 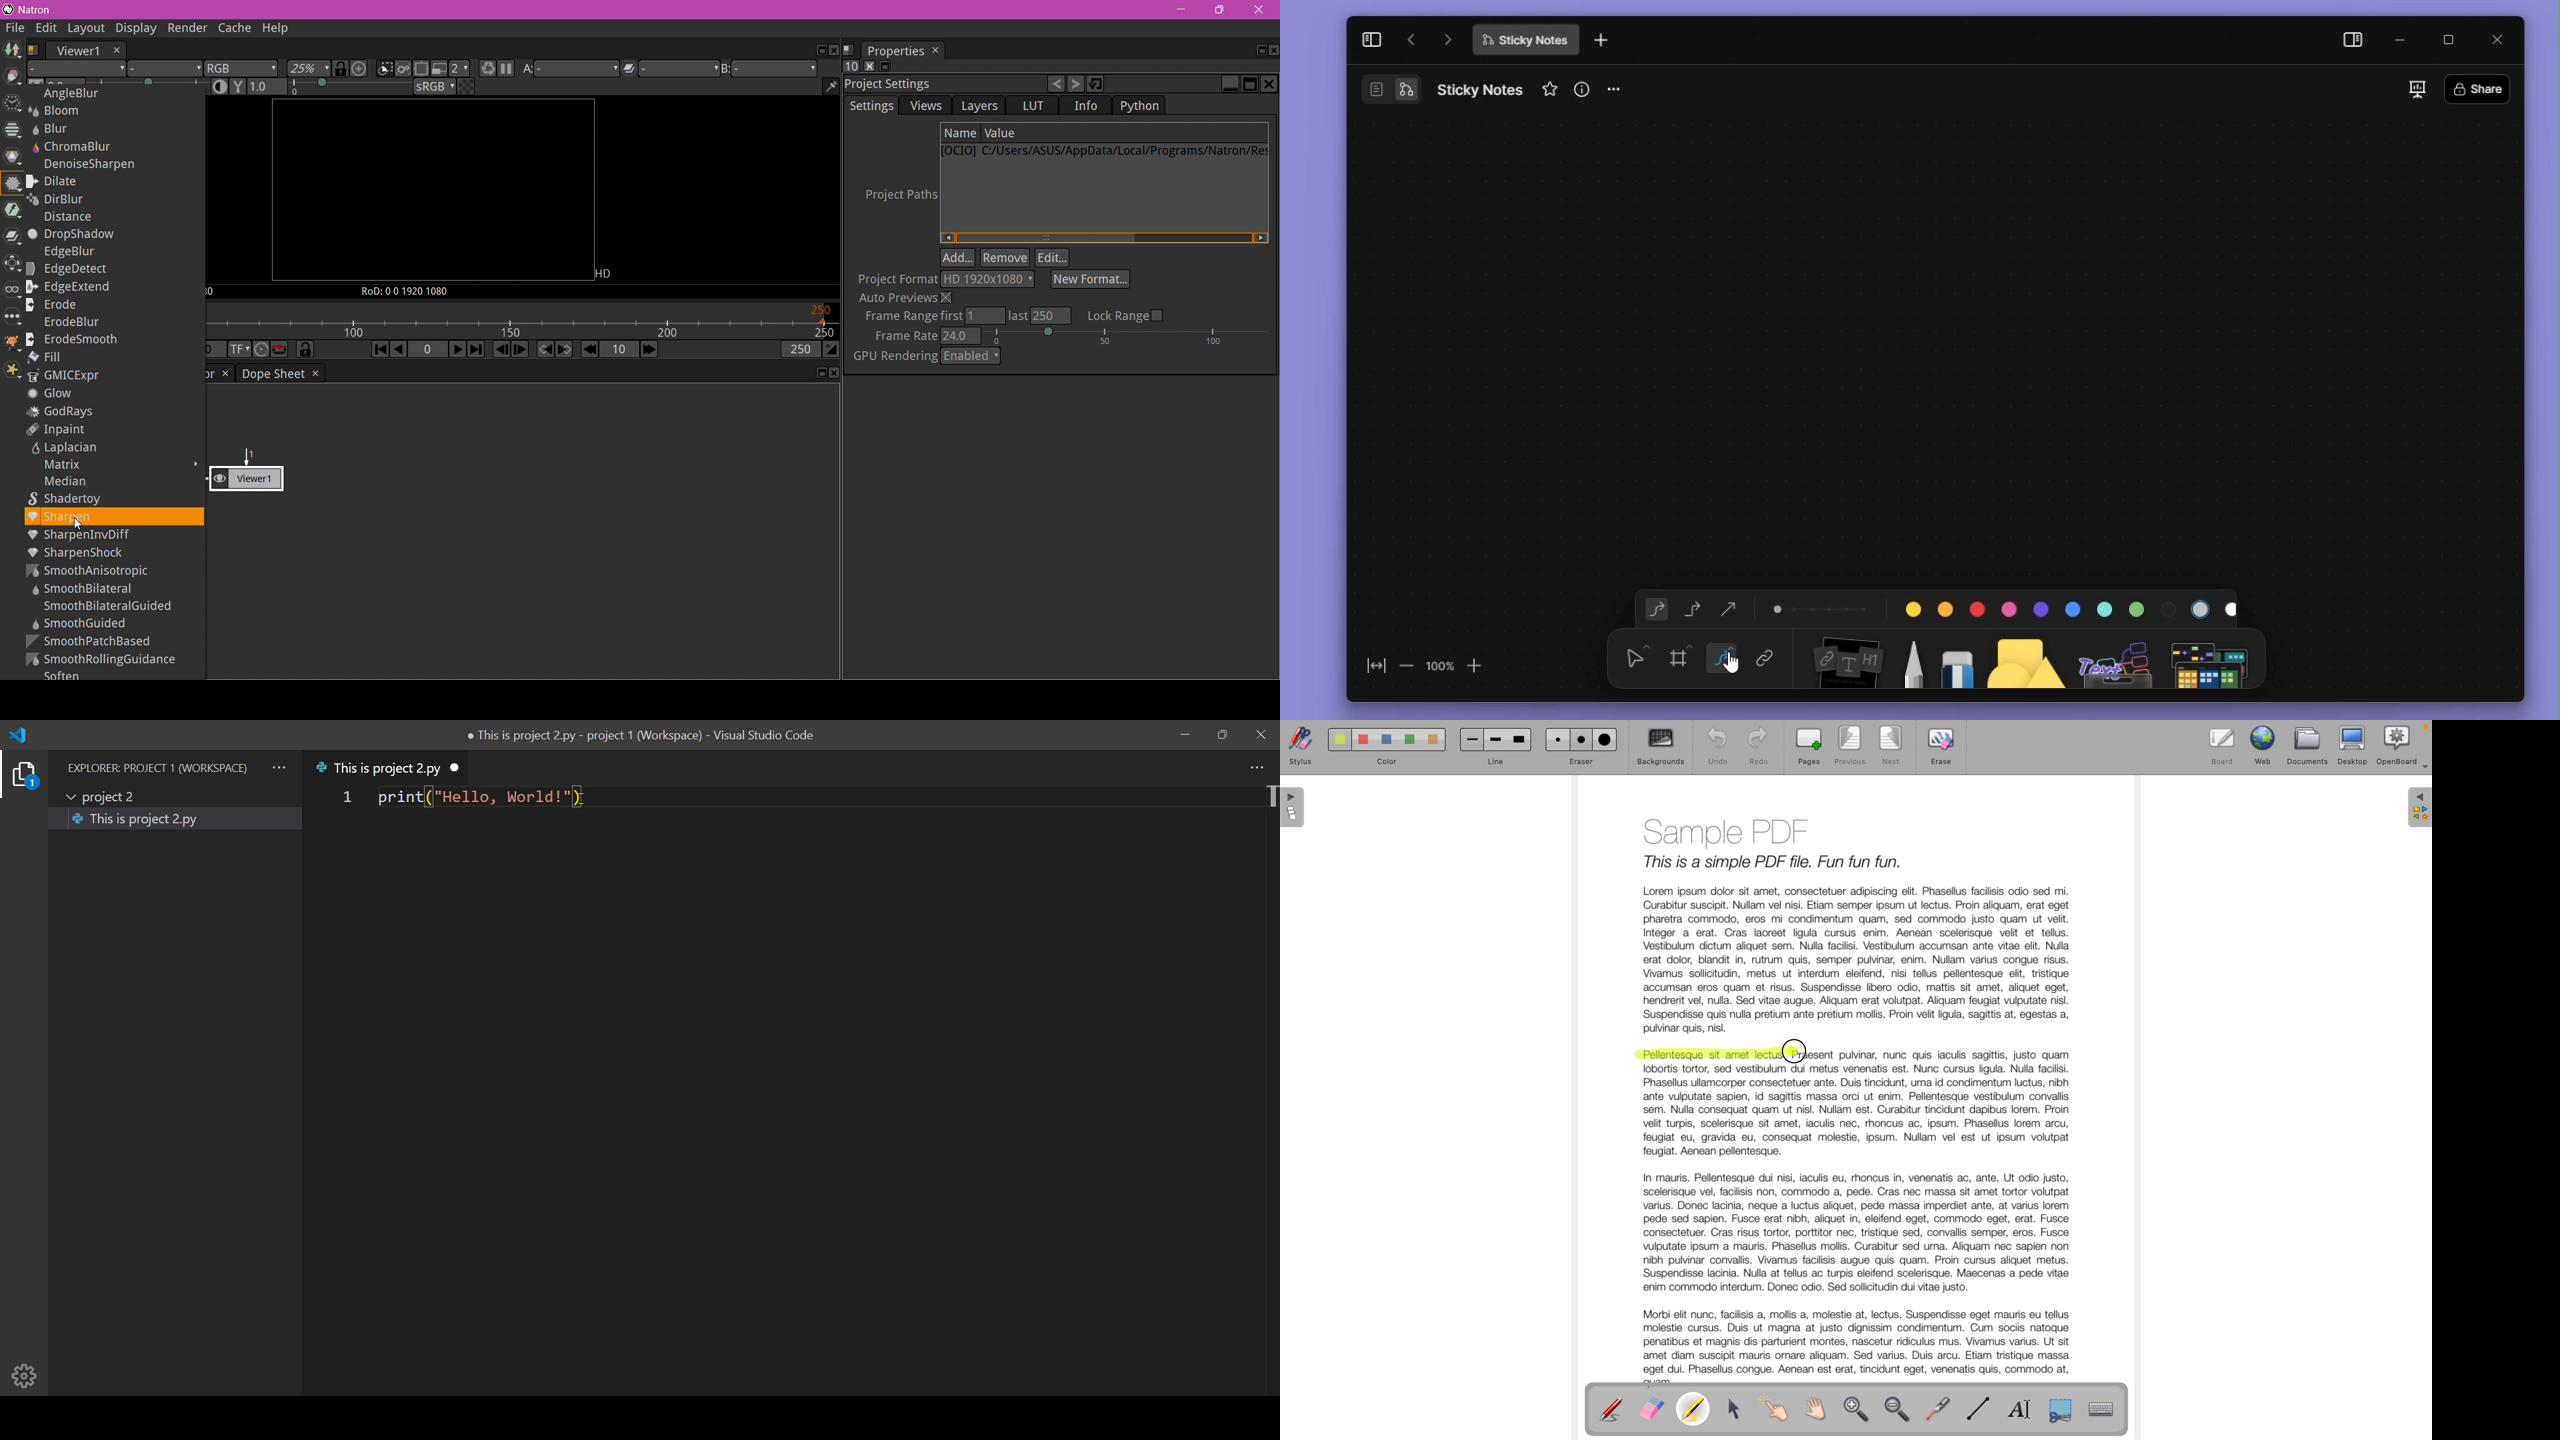 What do you see at coordinates (305, 350) in the screenshot?
I see `When activated, the timeline frame-range is synchronized with the Dope Sheet and the Curve Editor` at bounding box center [305, 350].